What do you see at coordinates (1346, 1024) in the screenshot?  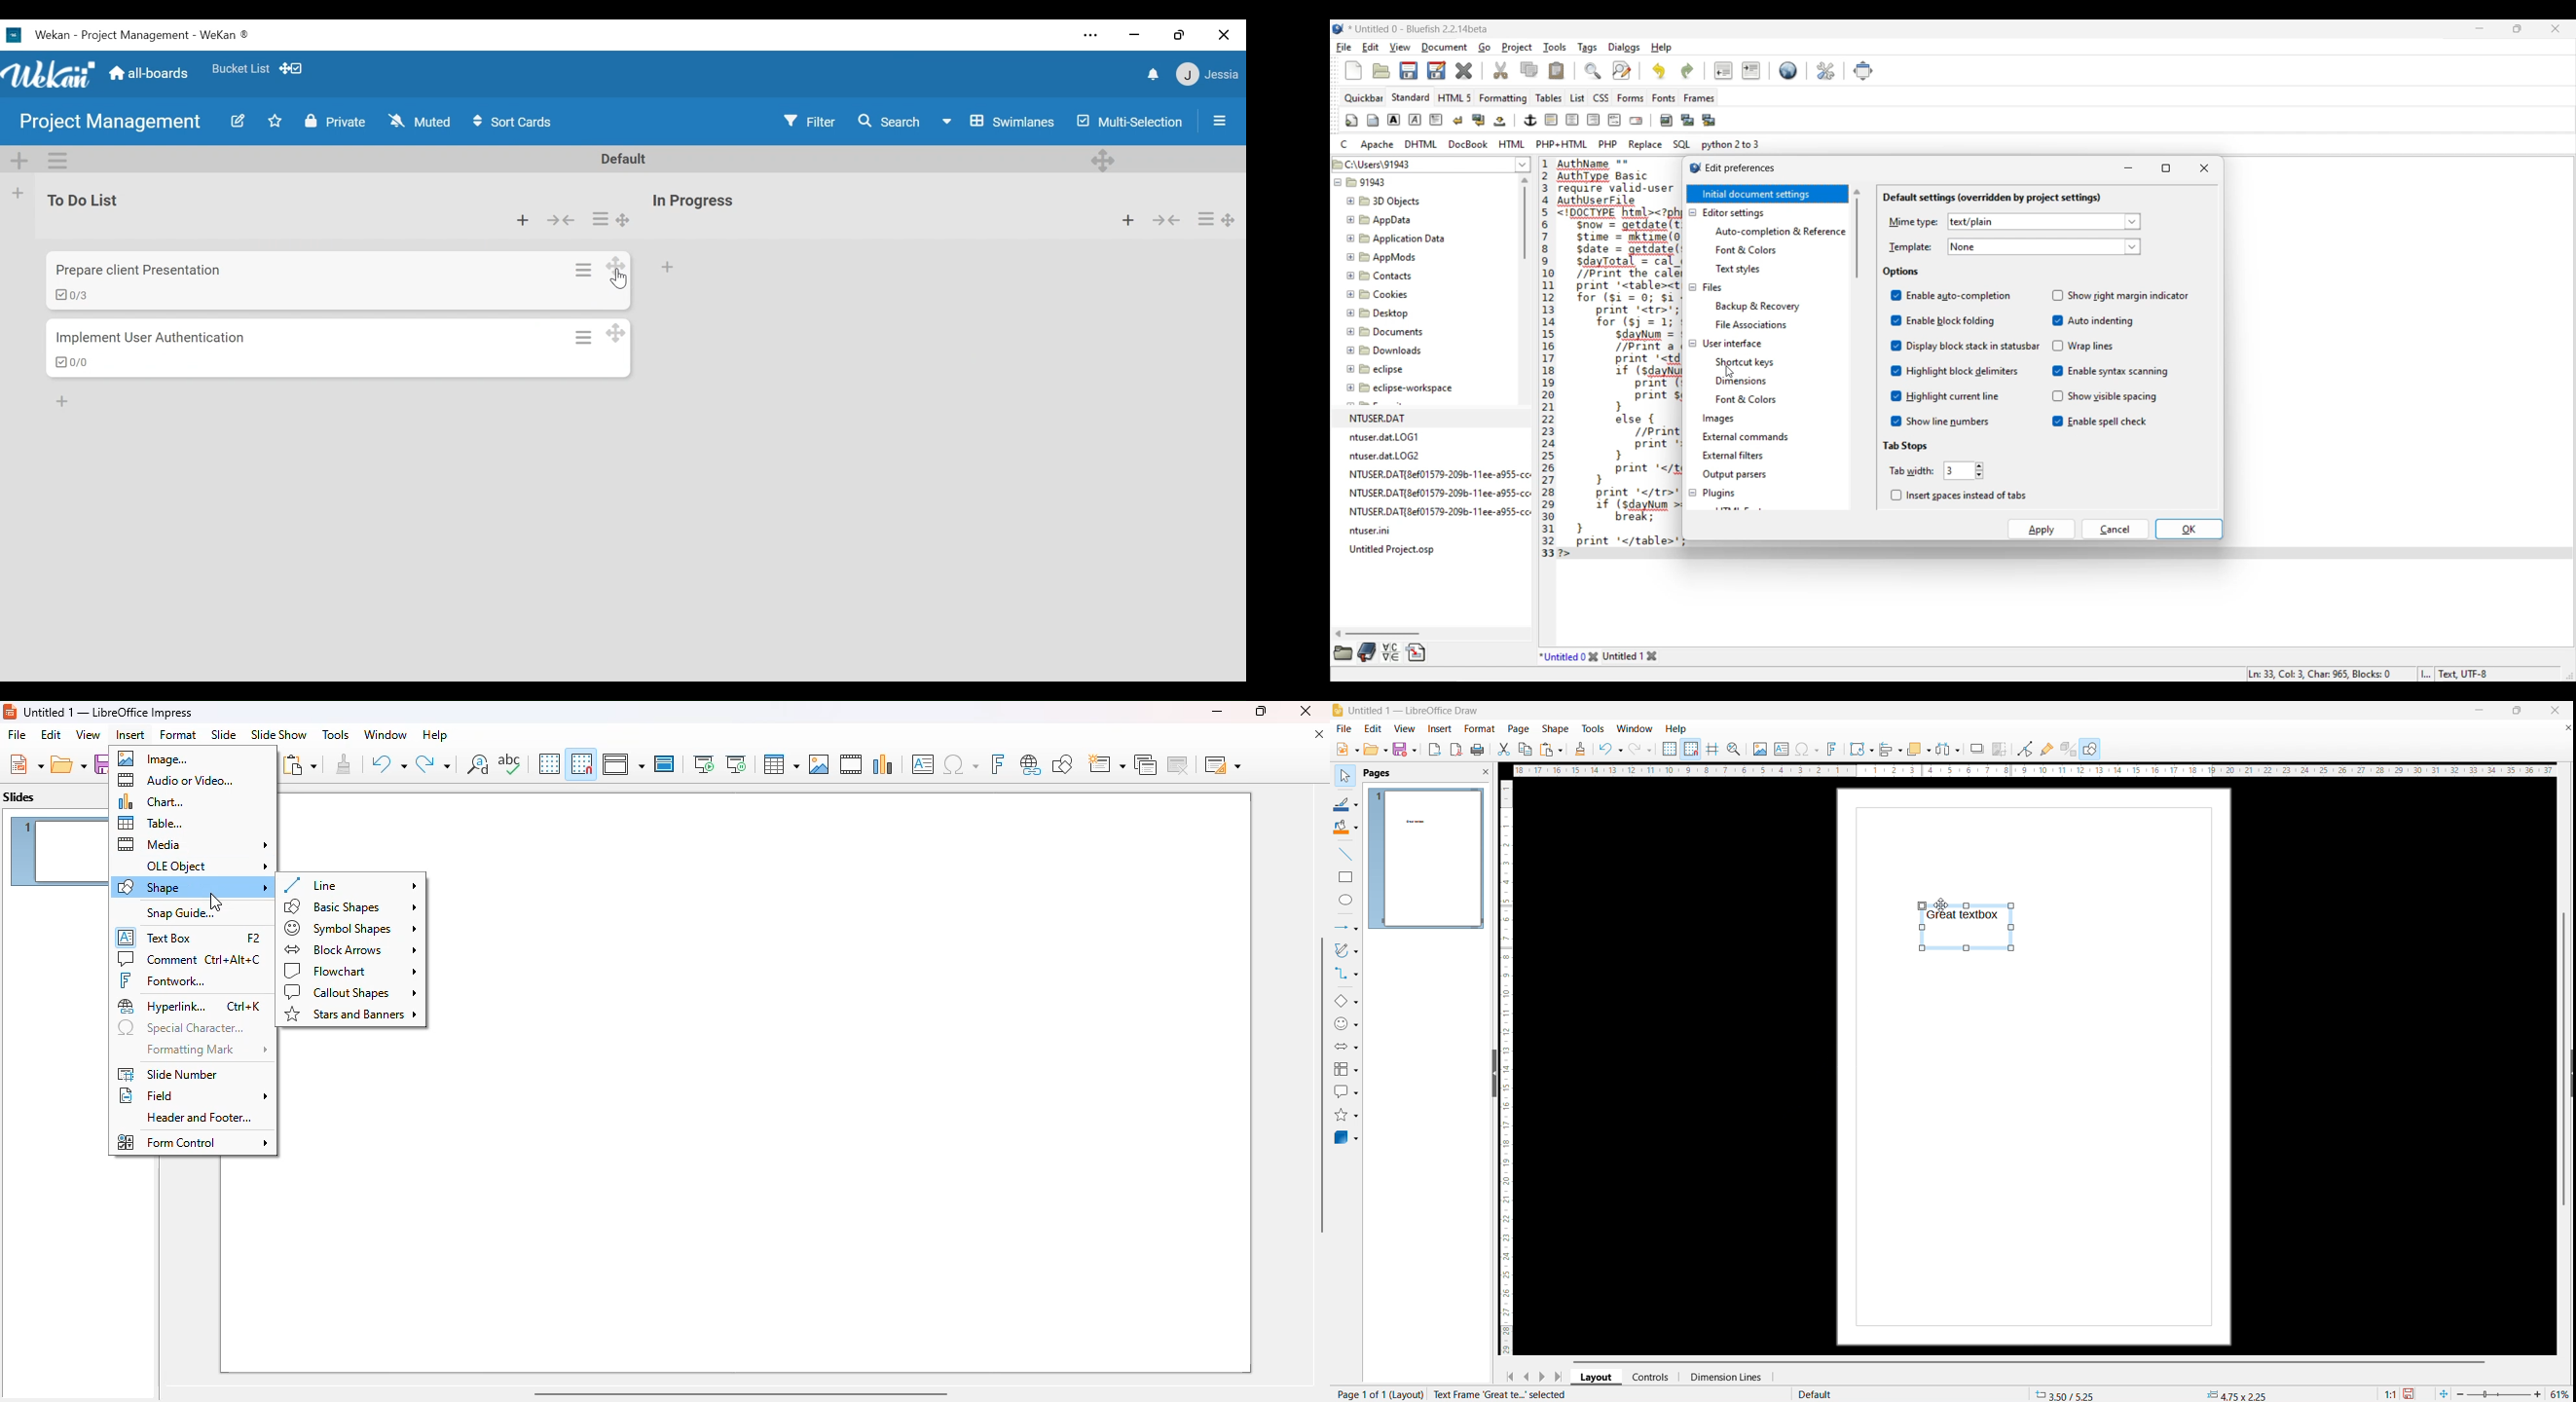 I see `symbol shapes` at bounding box center [1346, 1024].